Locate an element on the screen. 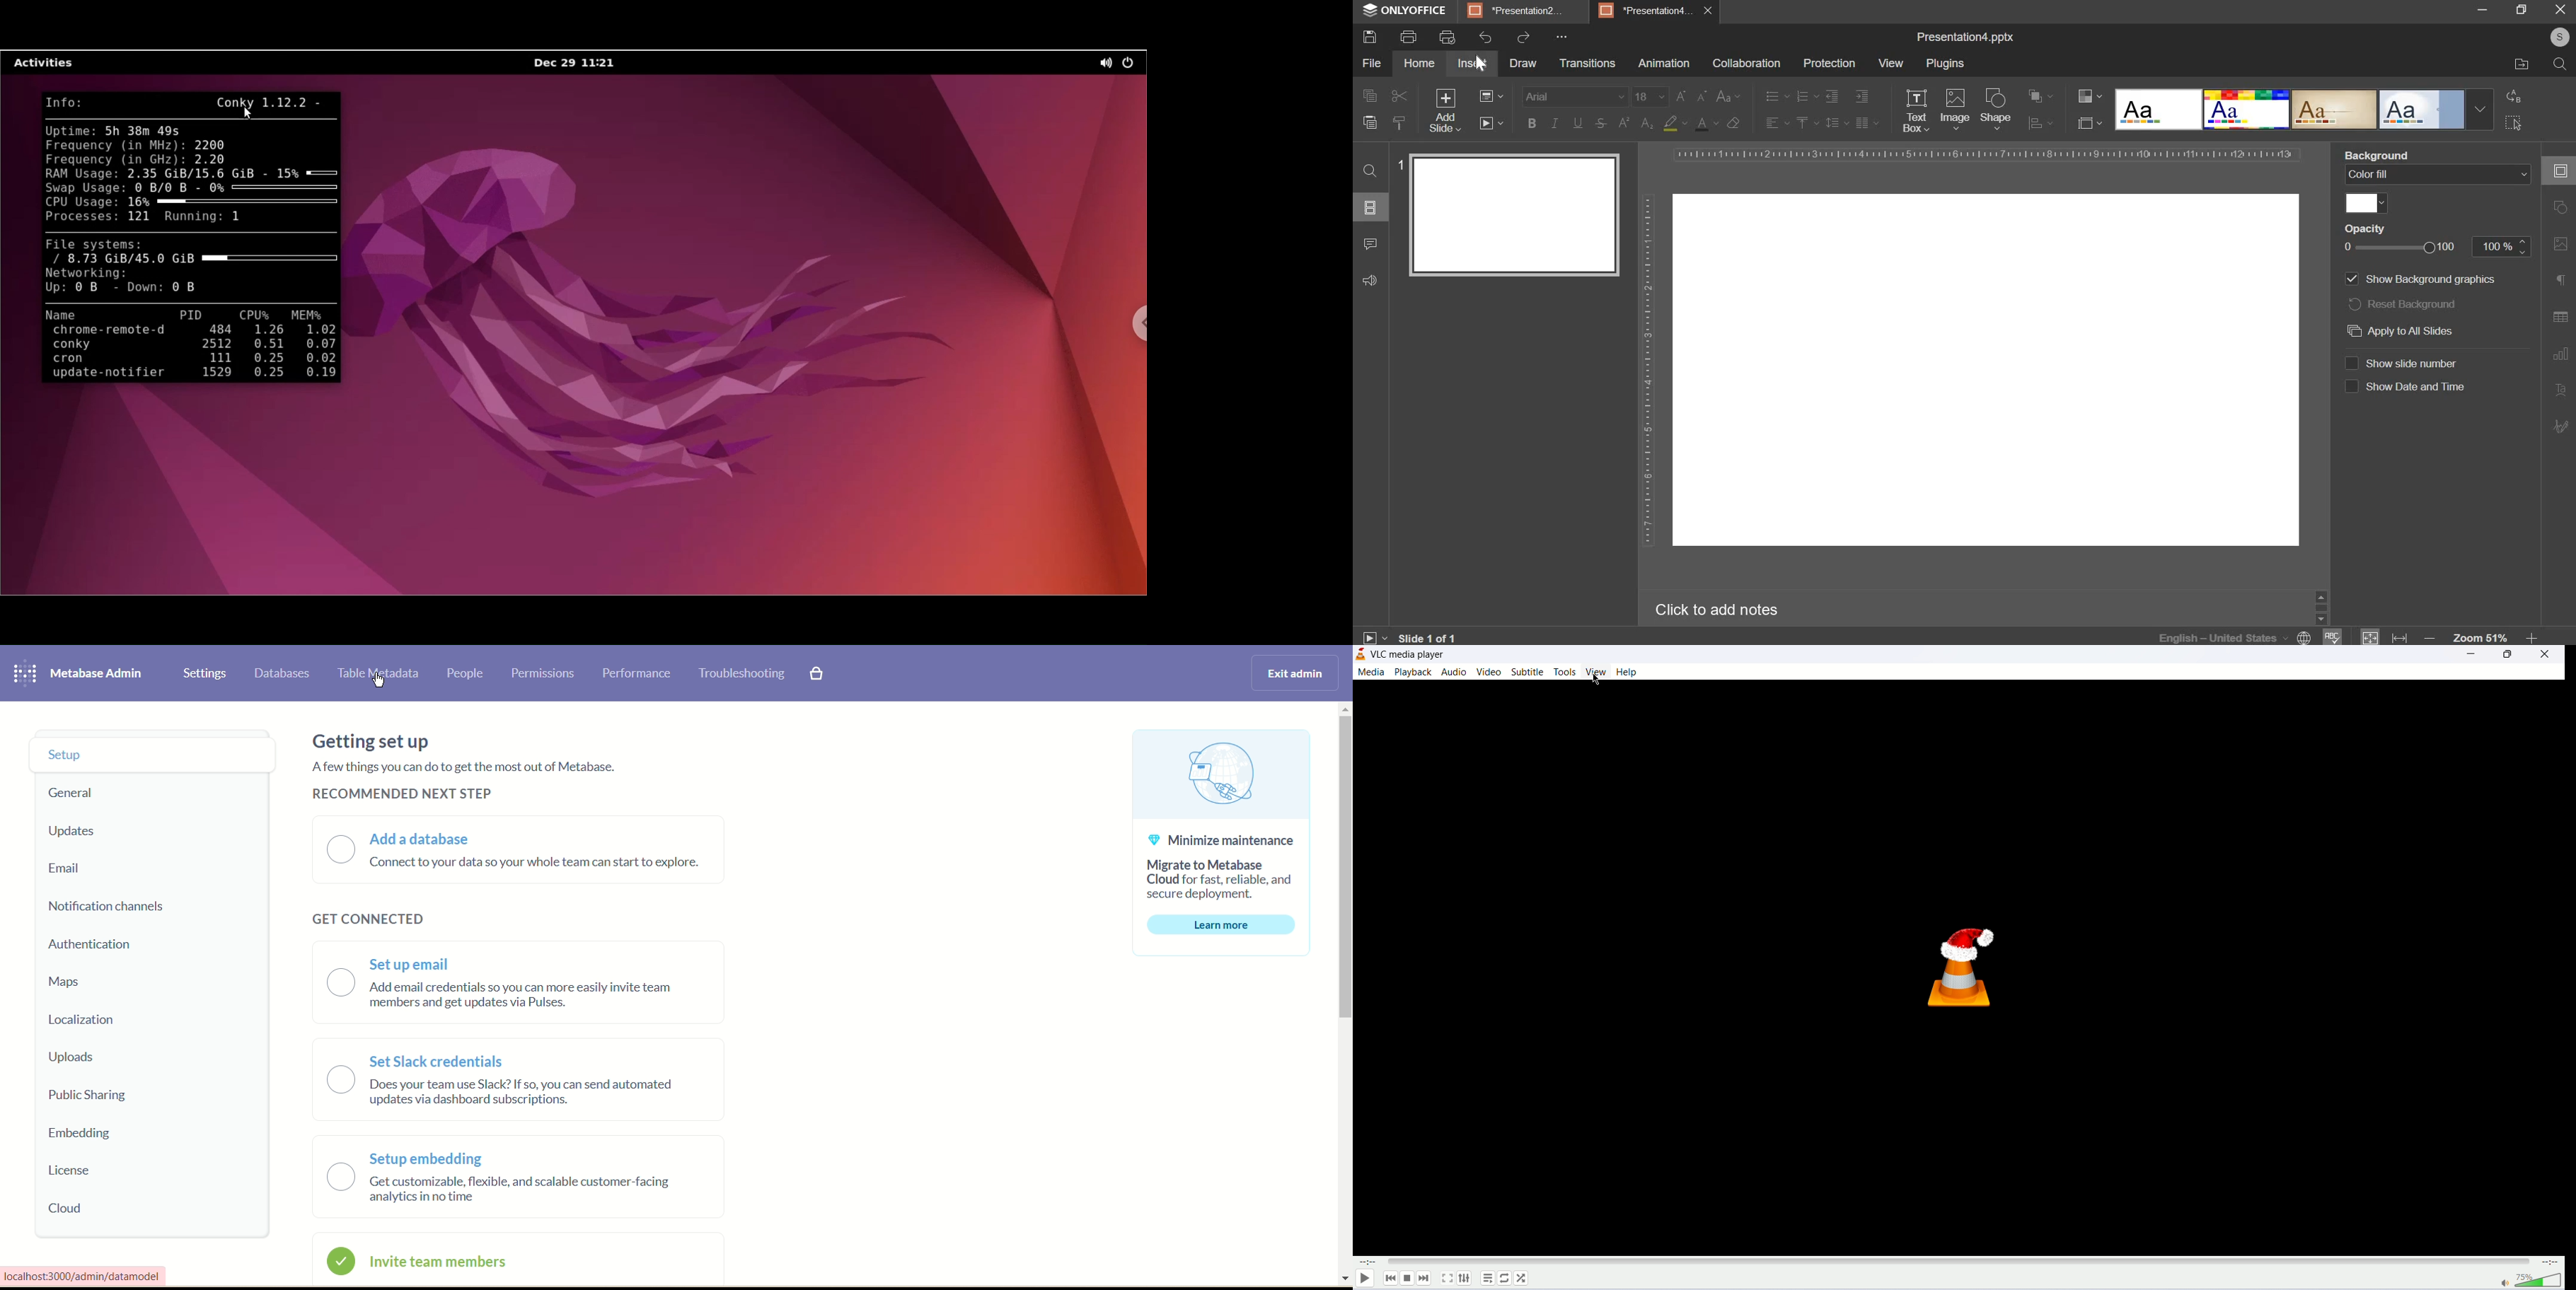 The image size is (2576, 1316). scroll bar is located at coordinates (1344, 993).